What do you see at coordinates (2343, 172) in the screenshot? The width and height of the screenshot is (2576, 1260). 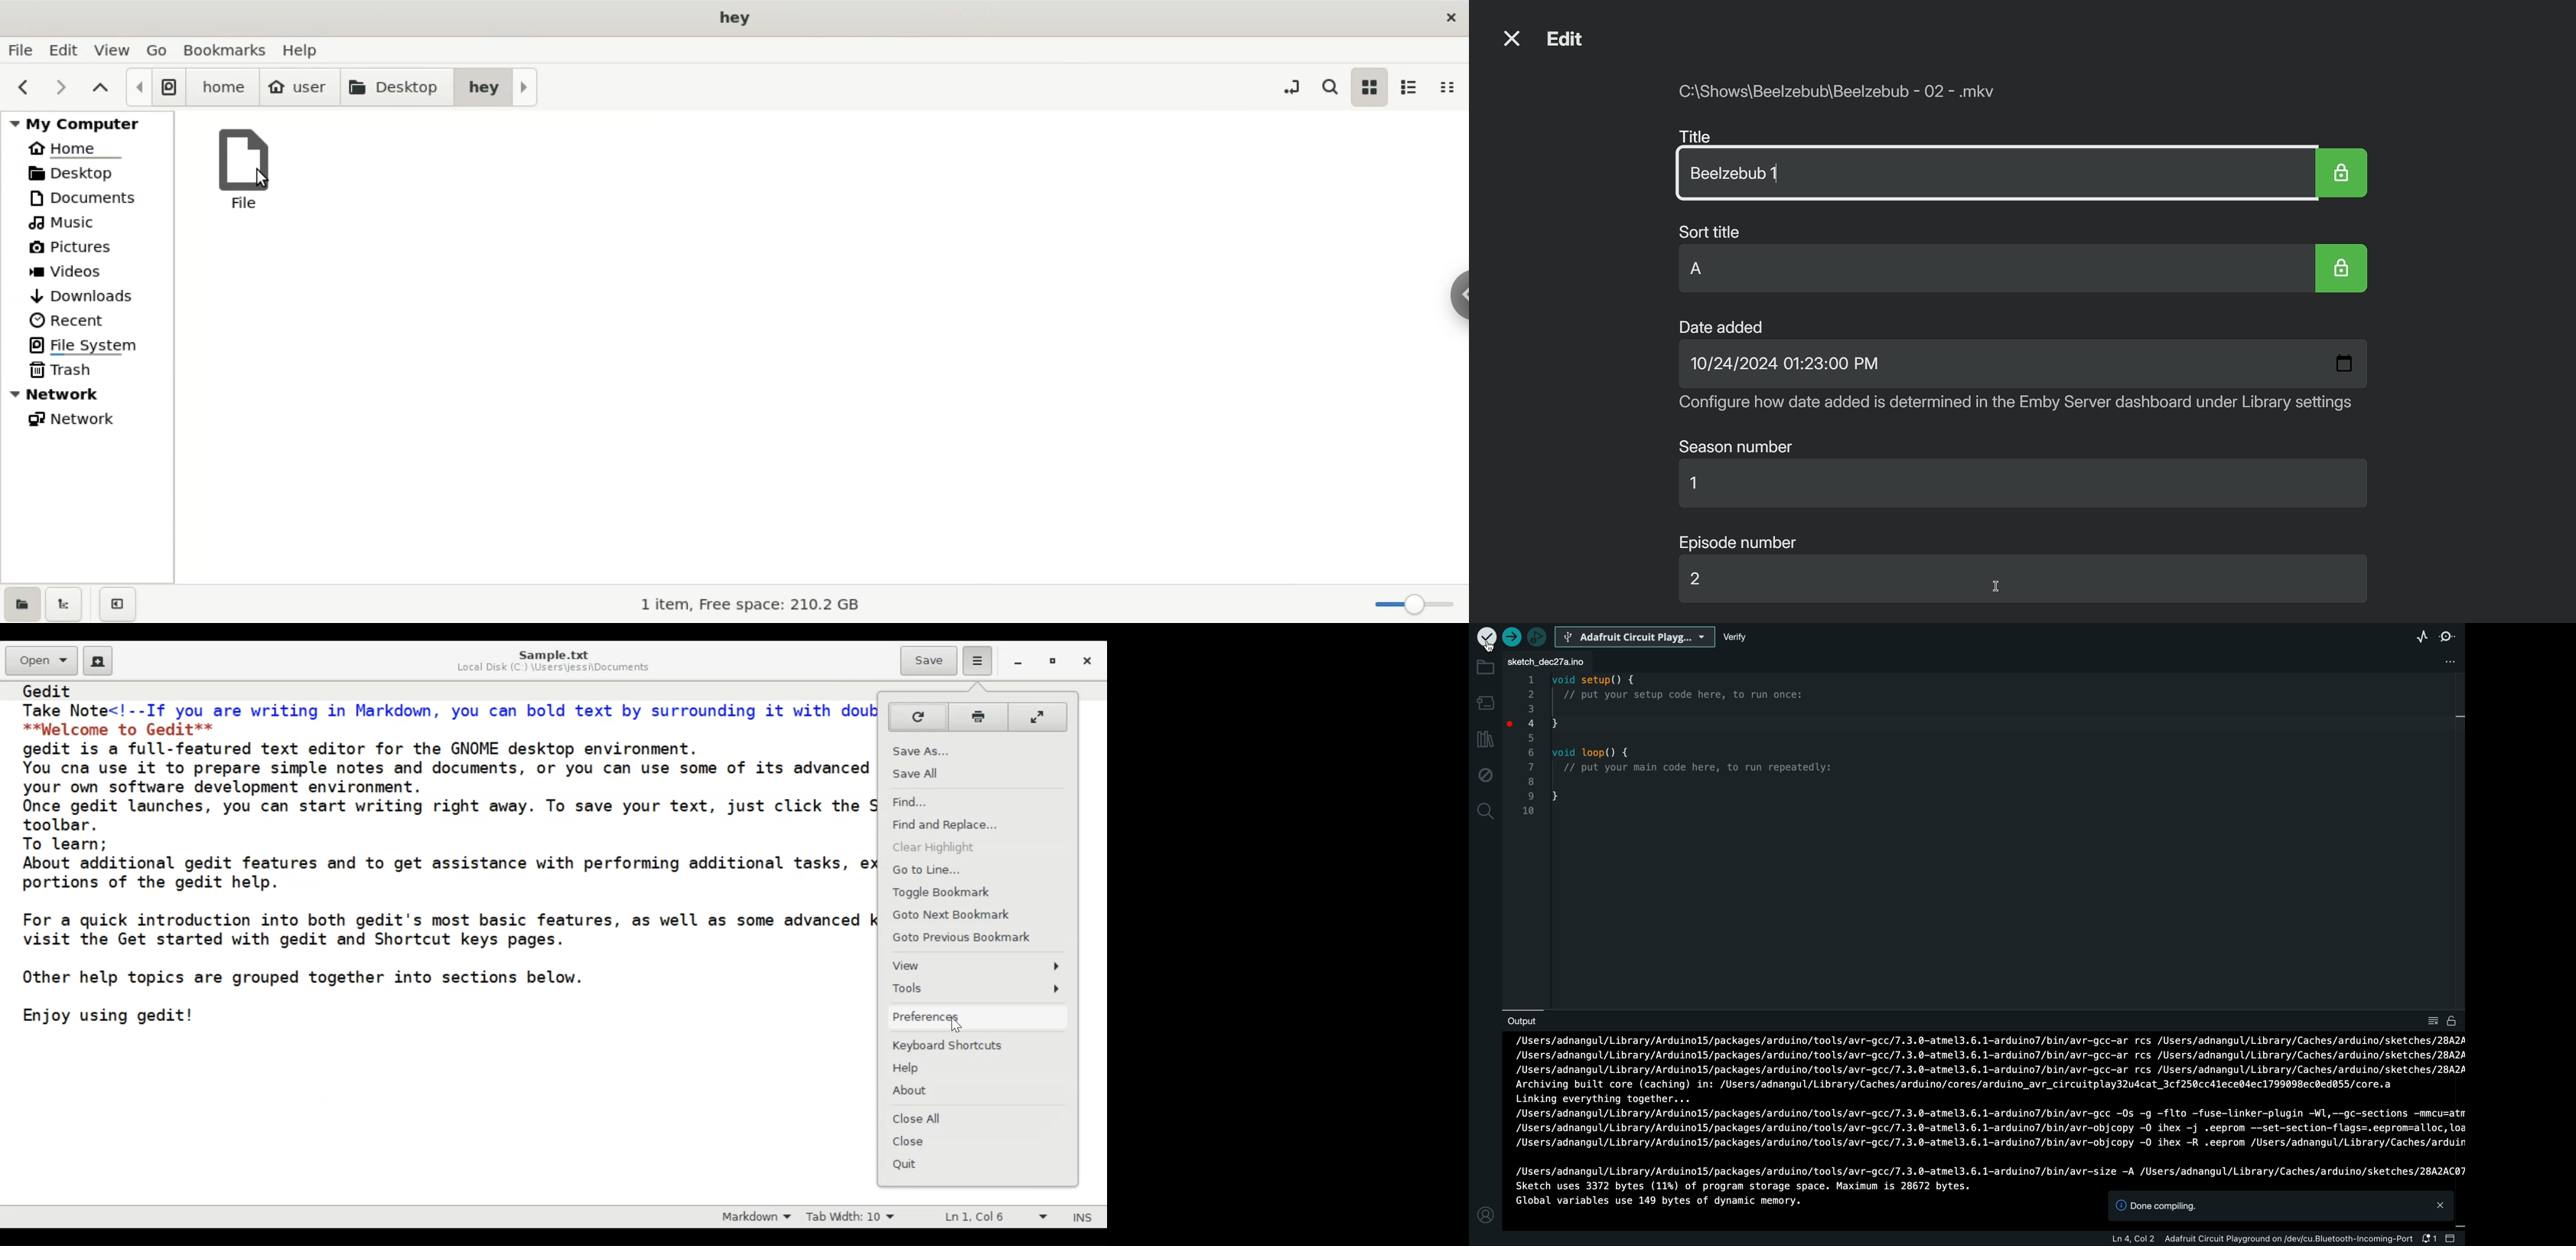 I see `Lock` at bounding box center [2343, 172].